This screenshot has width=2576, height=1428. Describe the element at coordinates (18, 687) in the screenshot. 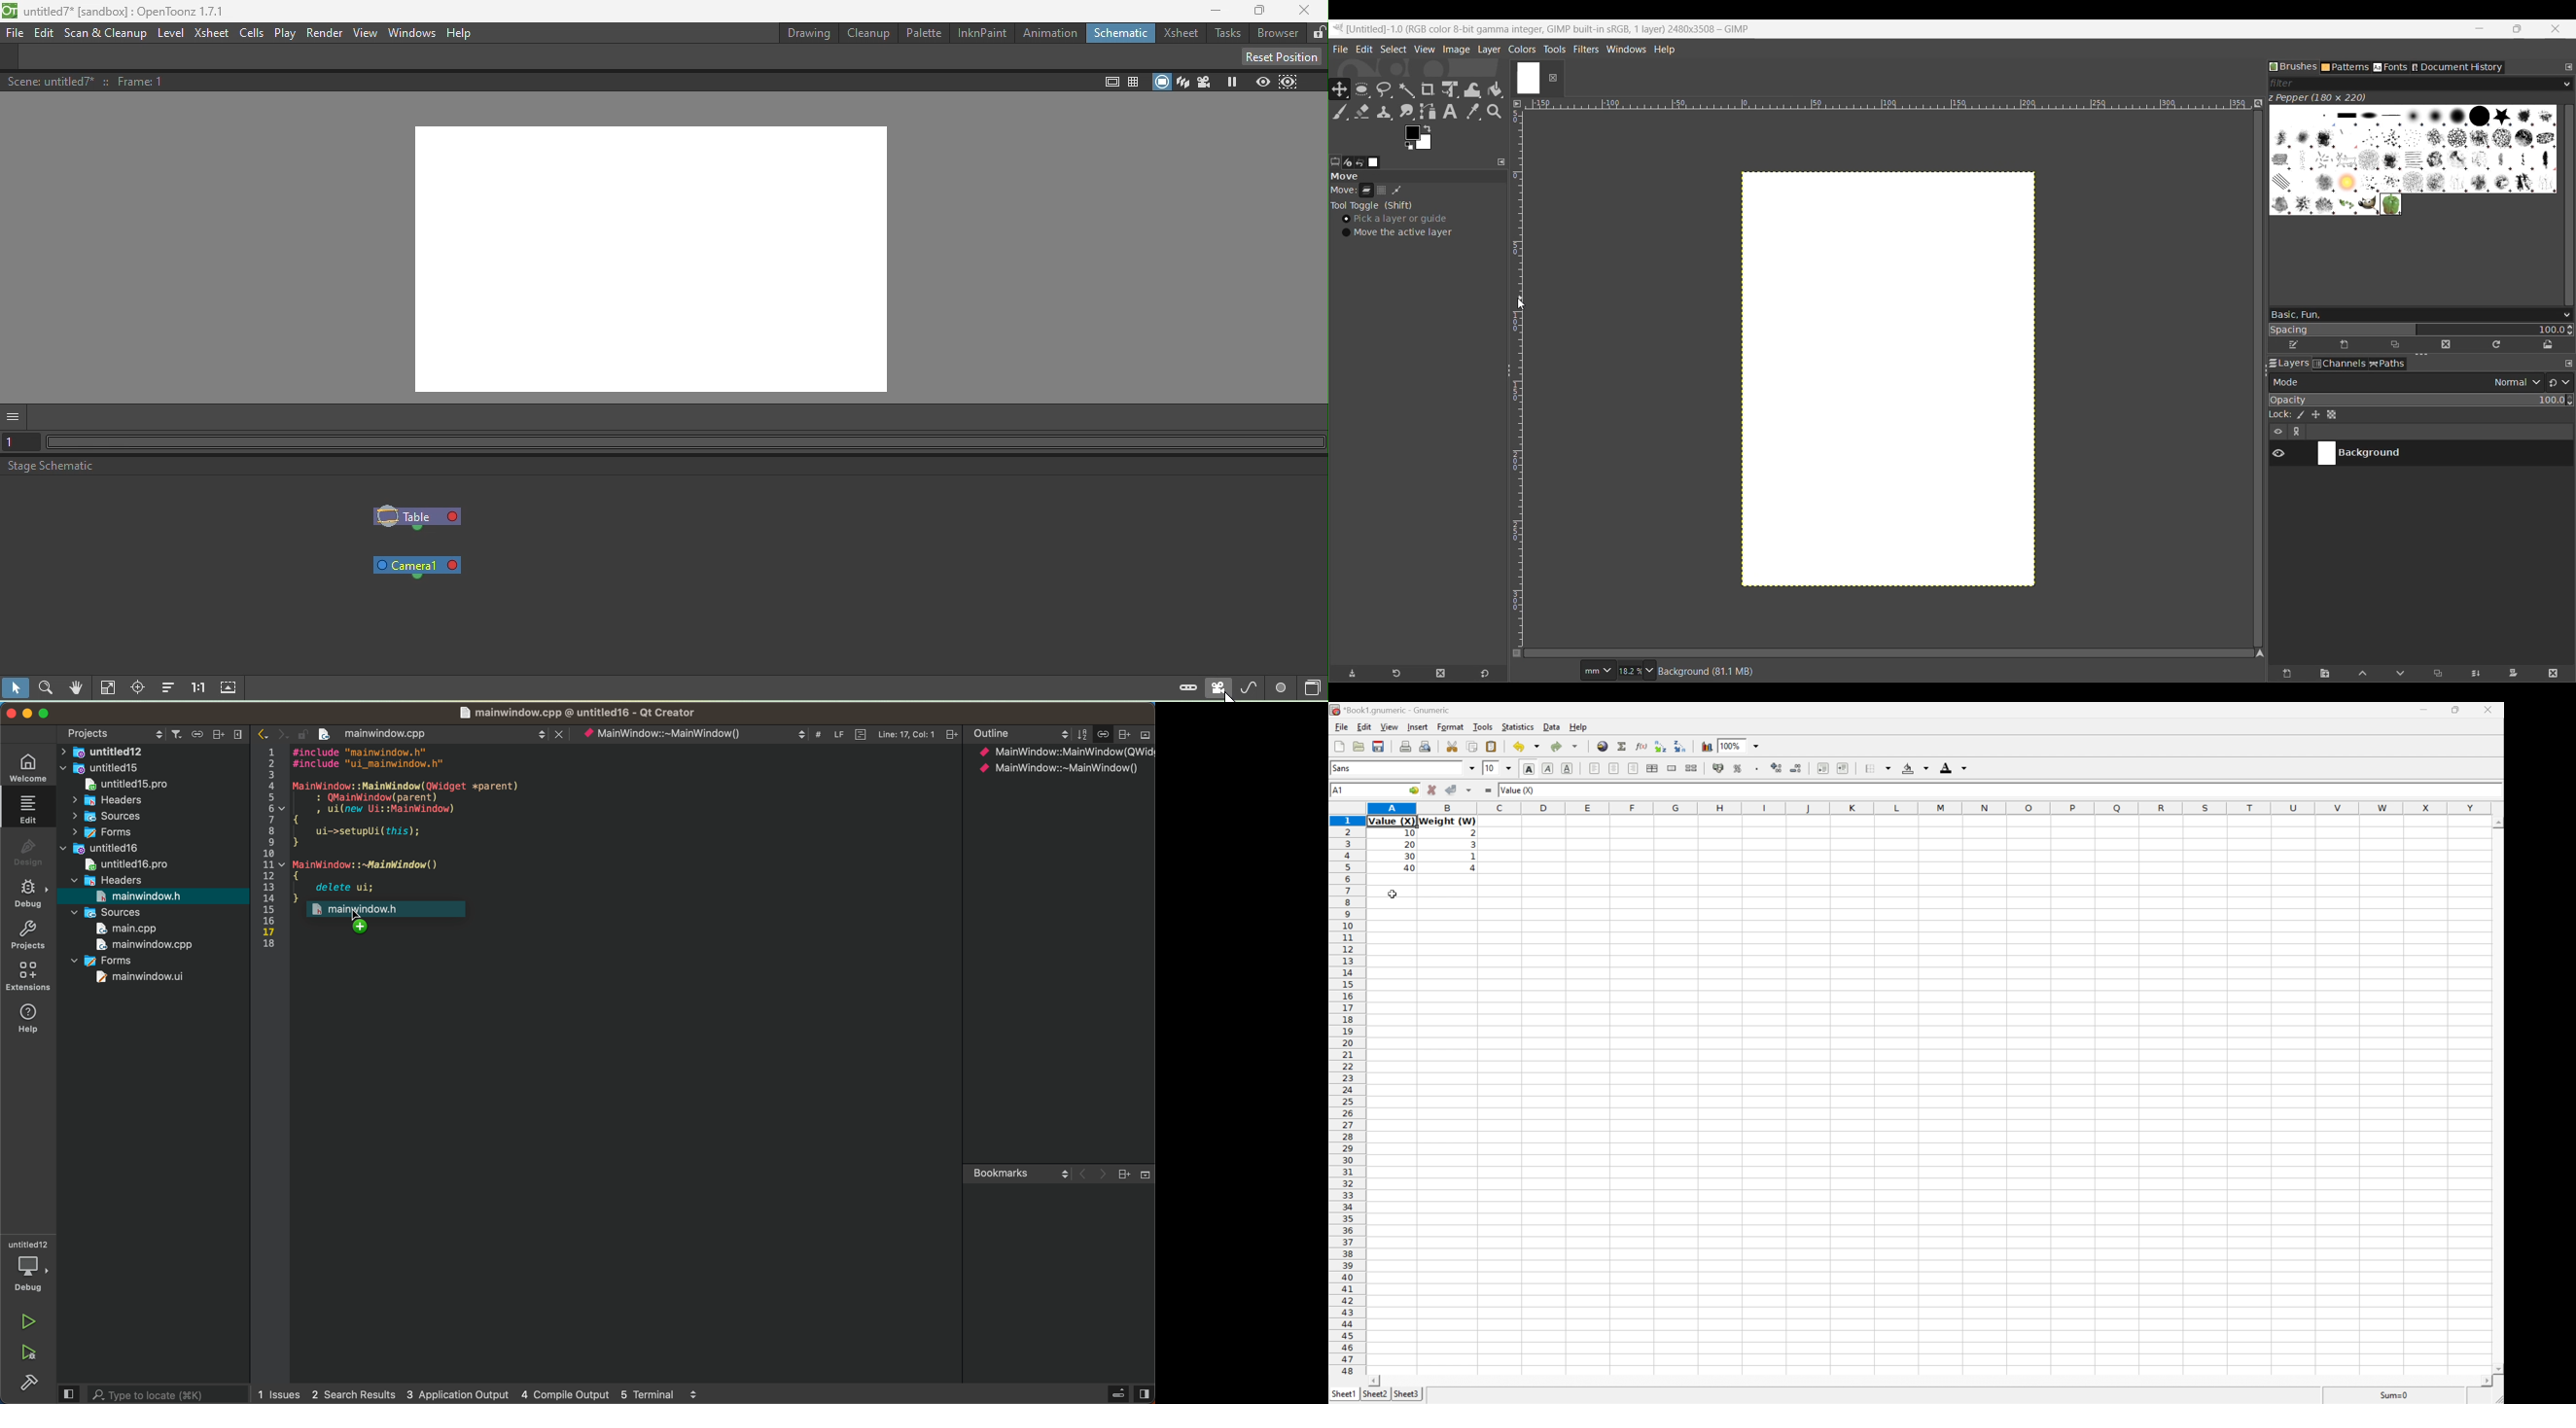

I see `Selection mode` at that location.